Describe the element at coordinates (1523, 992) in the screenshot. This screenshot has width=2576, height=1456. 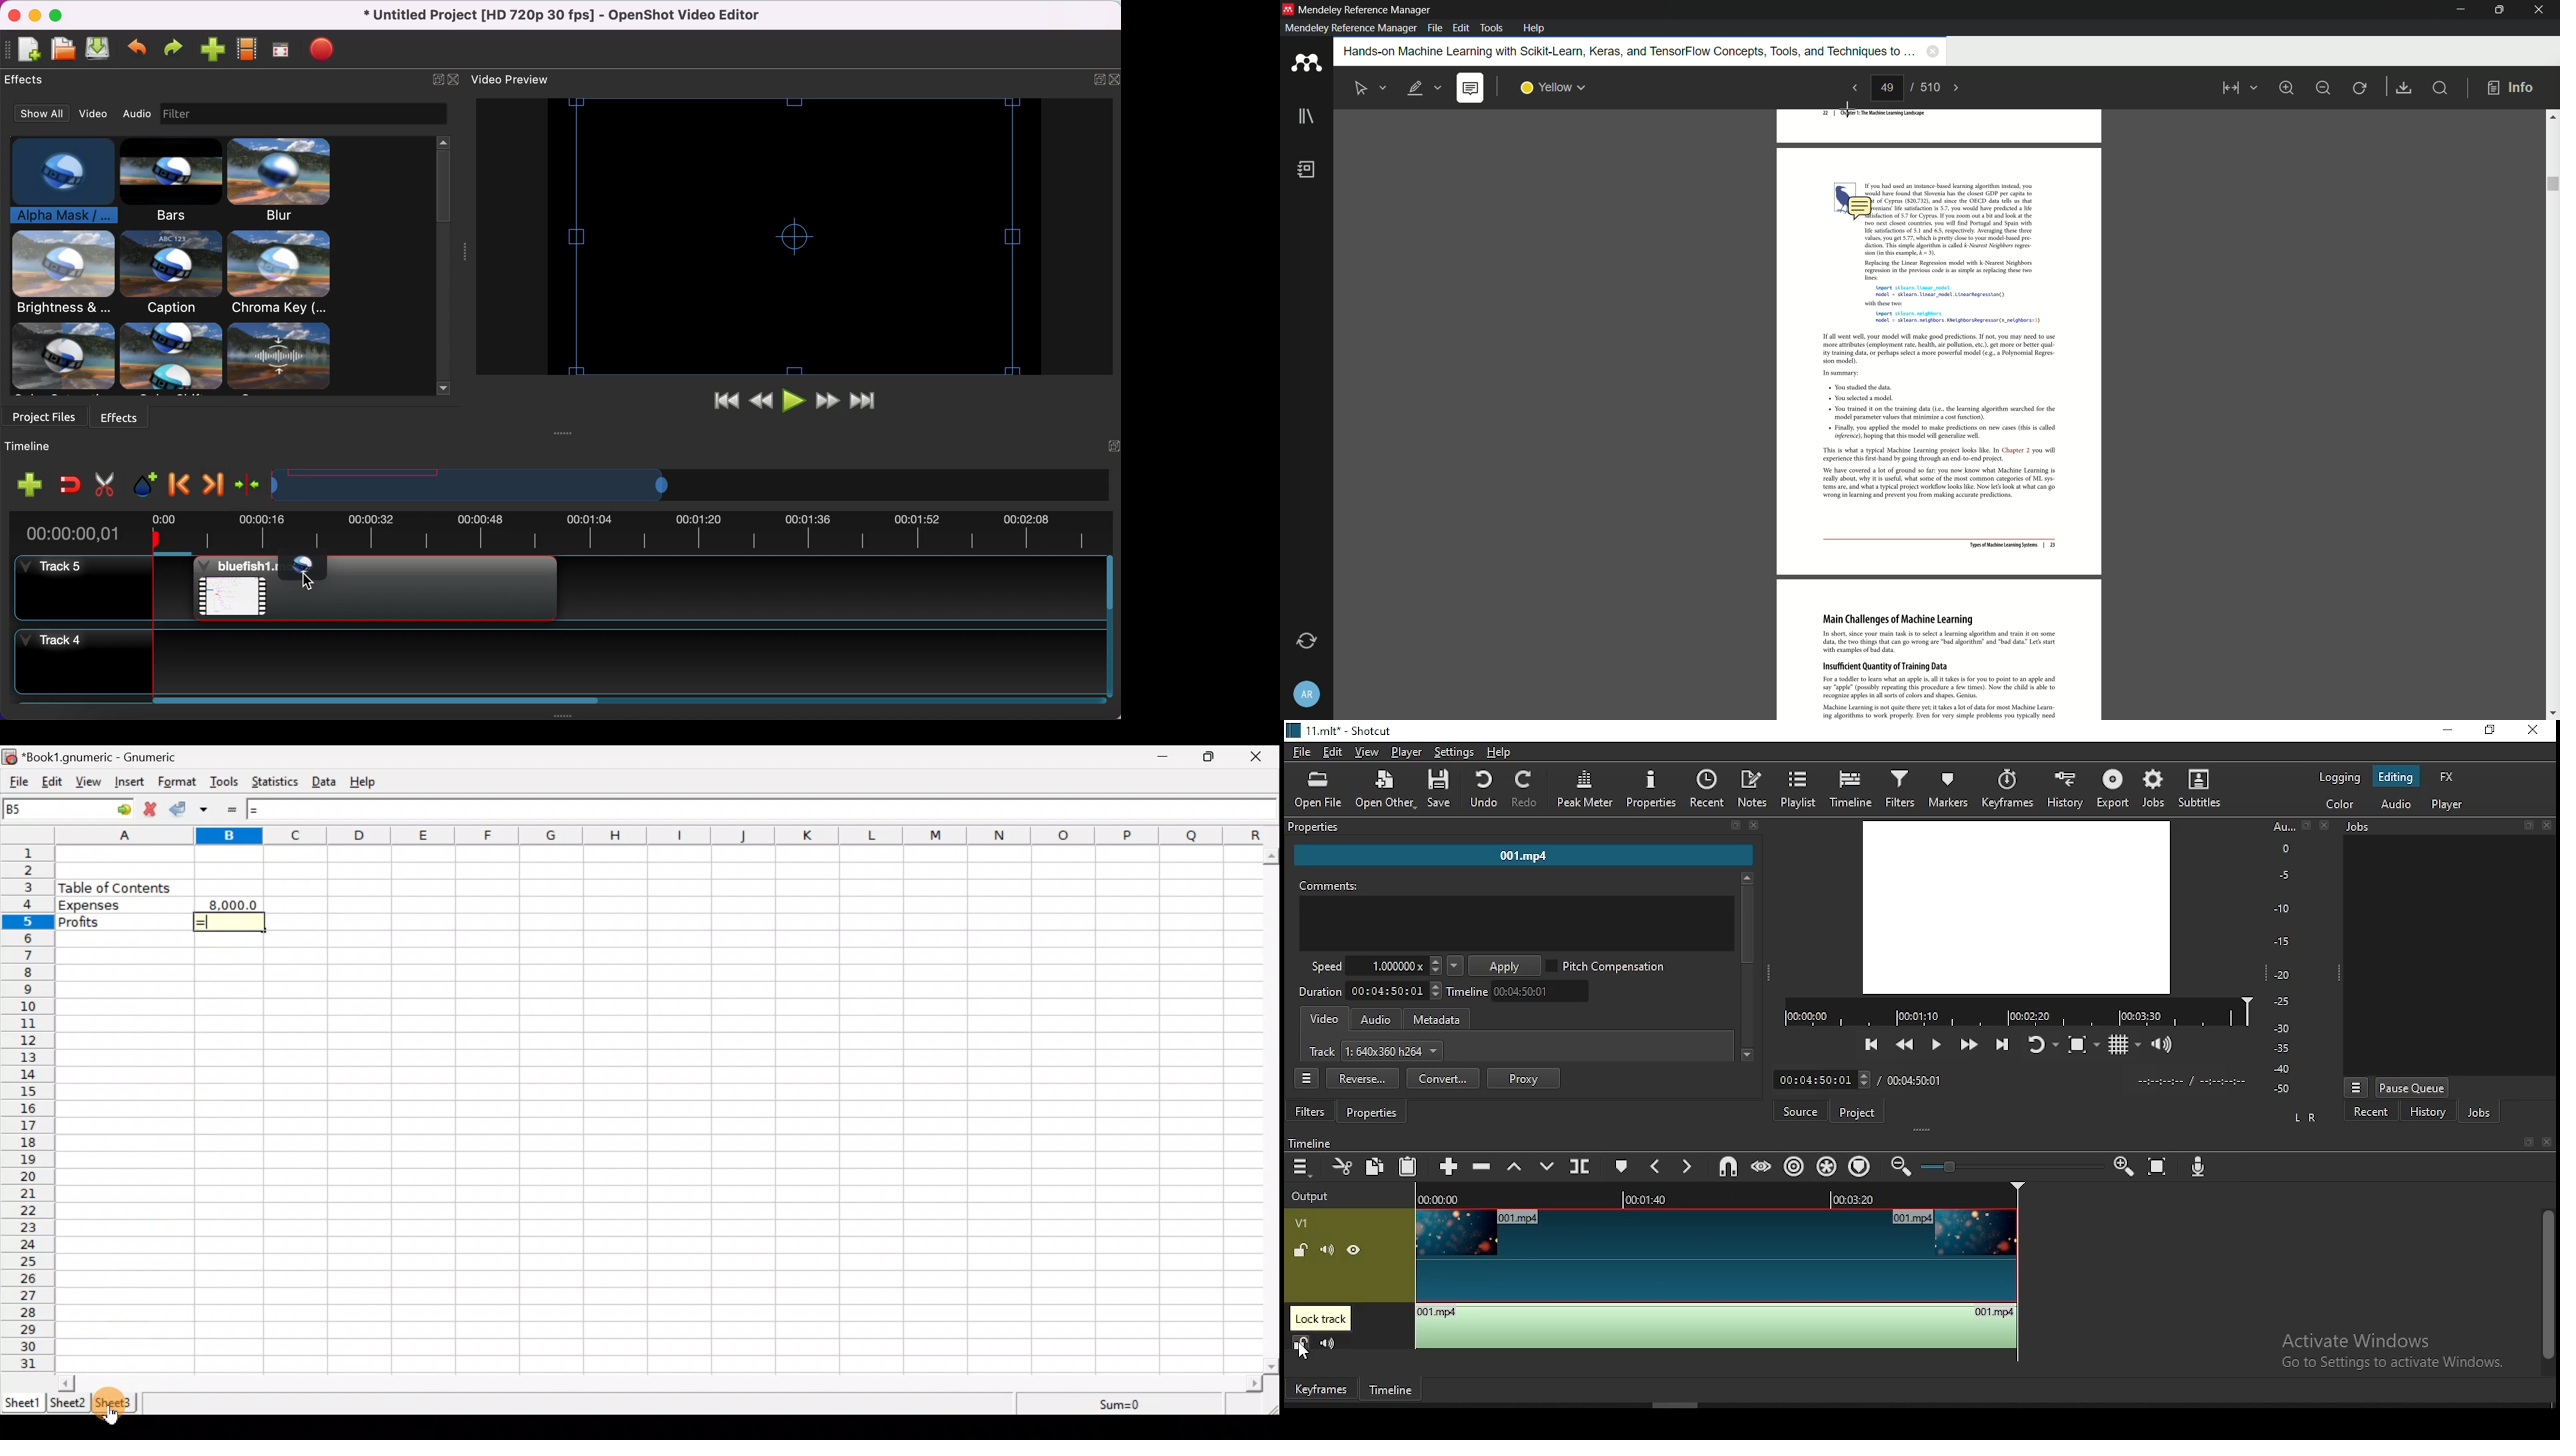
I see `timeline` at that location.